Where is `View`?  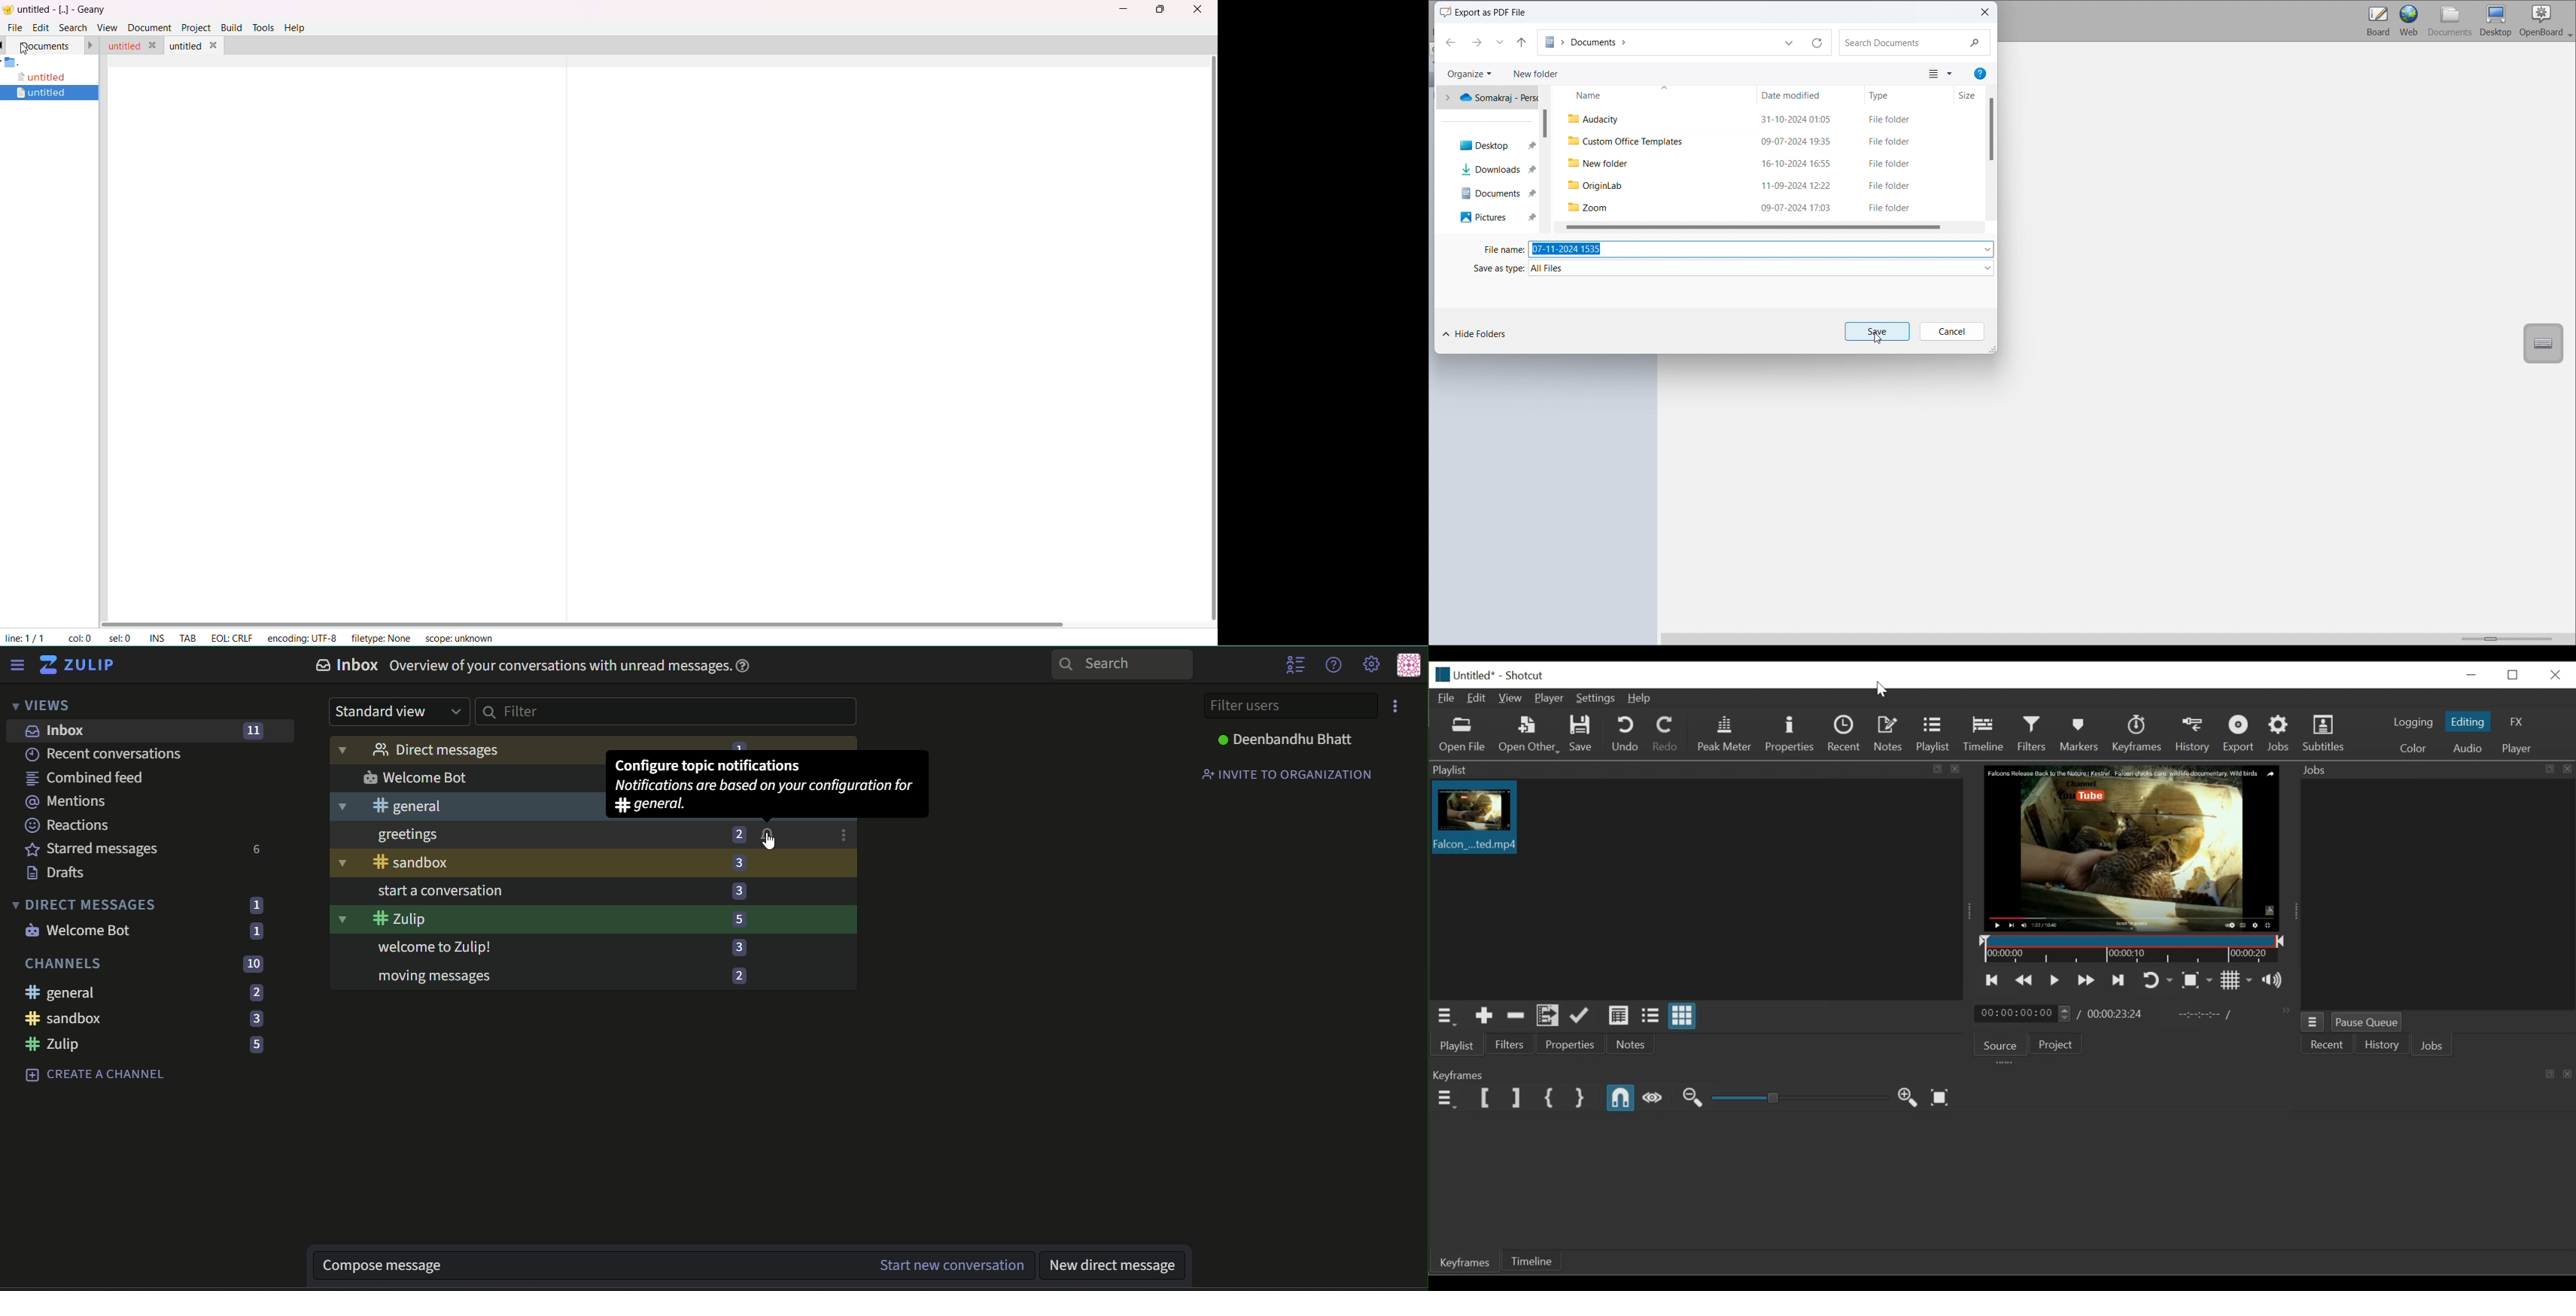 View is located at coordinates (1510, 697).